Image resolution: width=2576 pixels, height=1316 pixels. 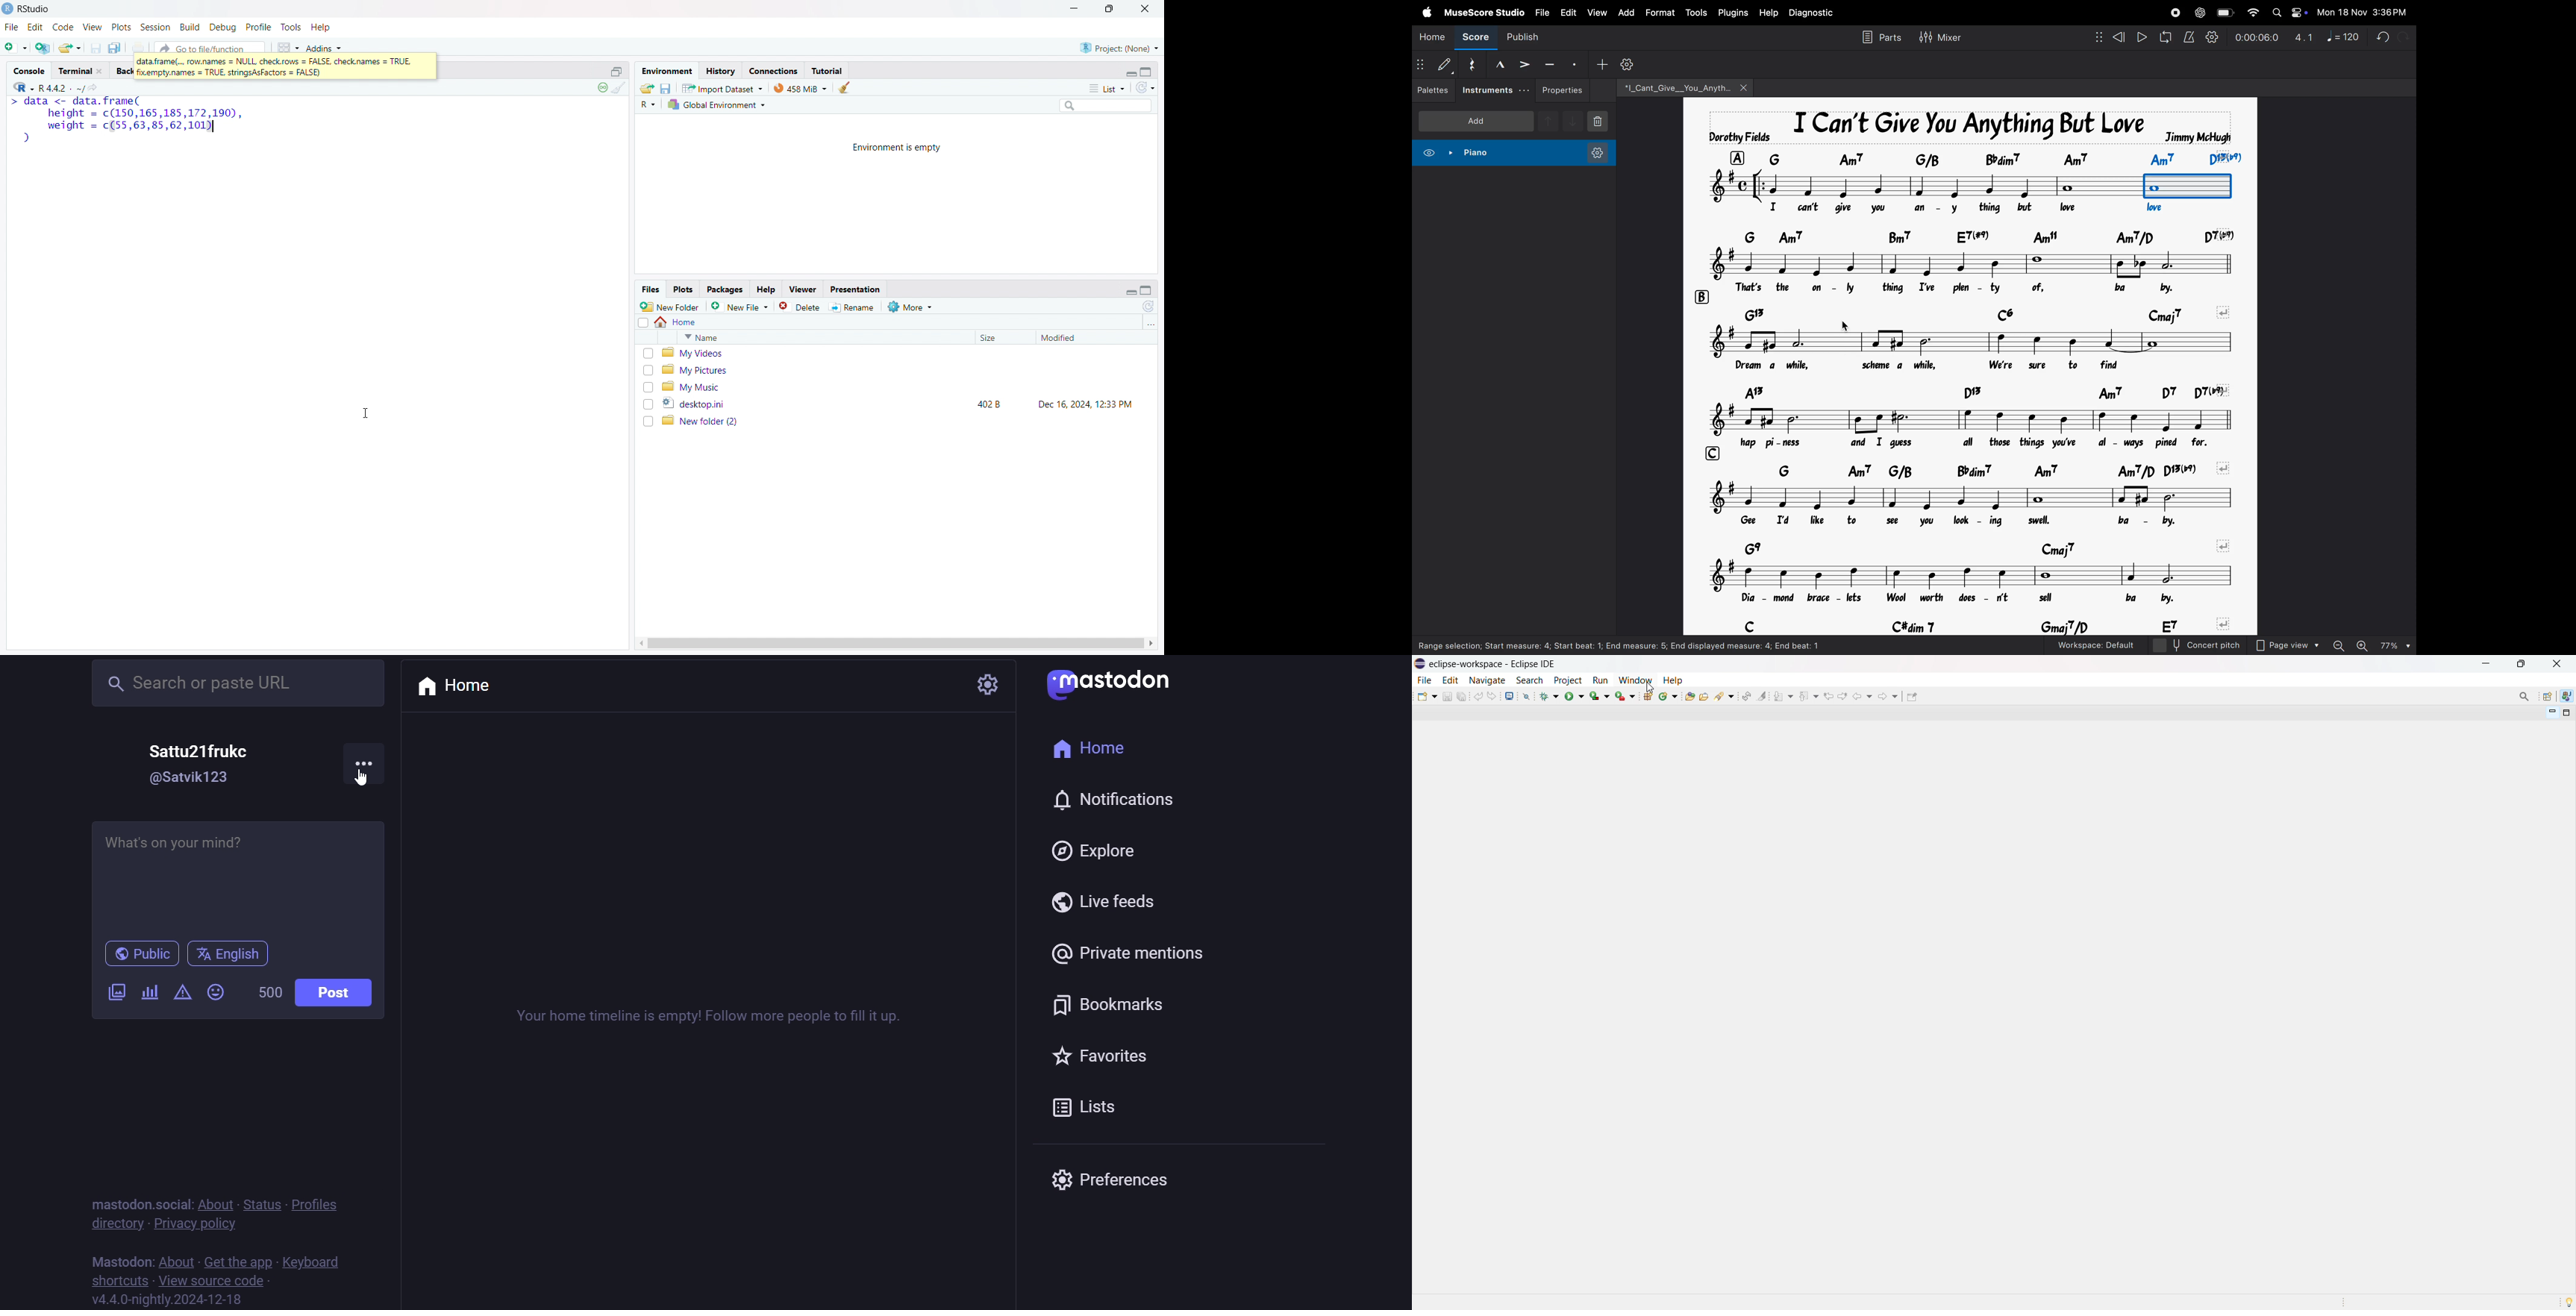 I want to click on weight = c(55,63,85,62,101), so click(x=130, y=127).